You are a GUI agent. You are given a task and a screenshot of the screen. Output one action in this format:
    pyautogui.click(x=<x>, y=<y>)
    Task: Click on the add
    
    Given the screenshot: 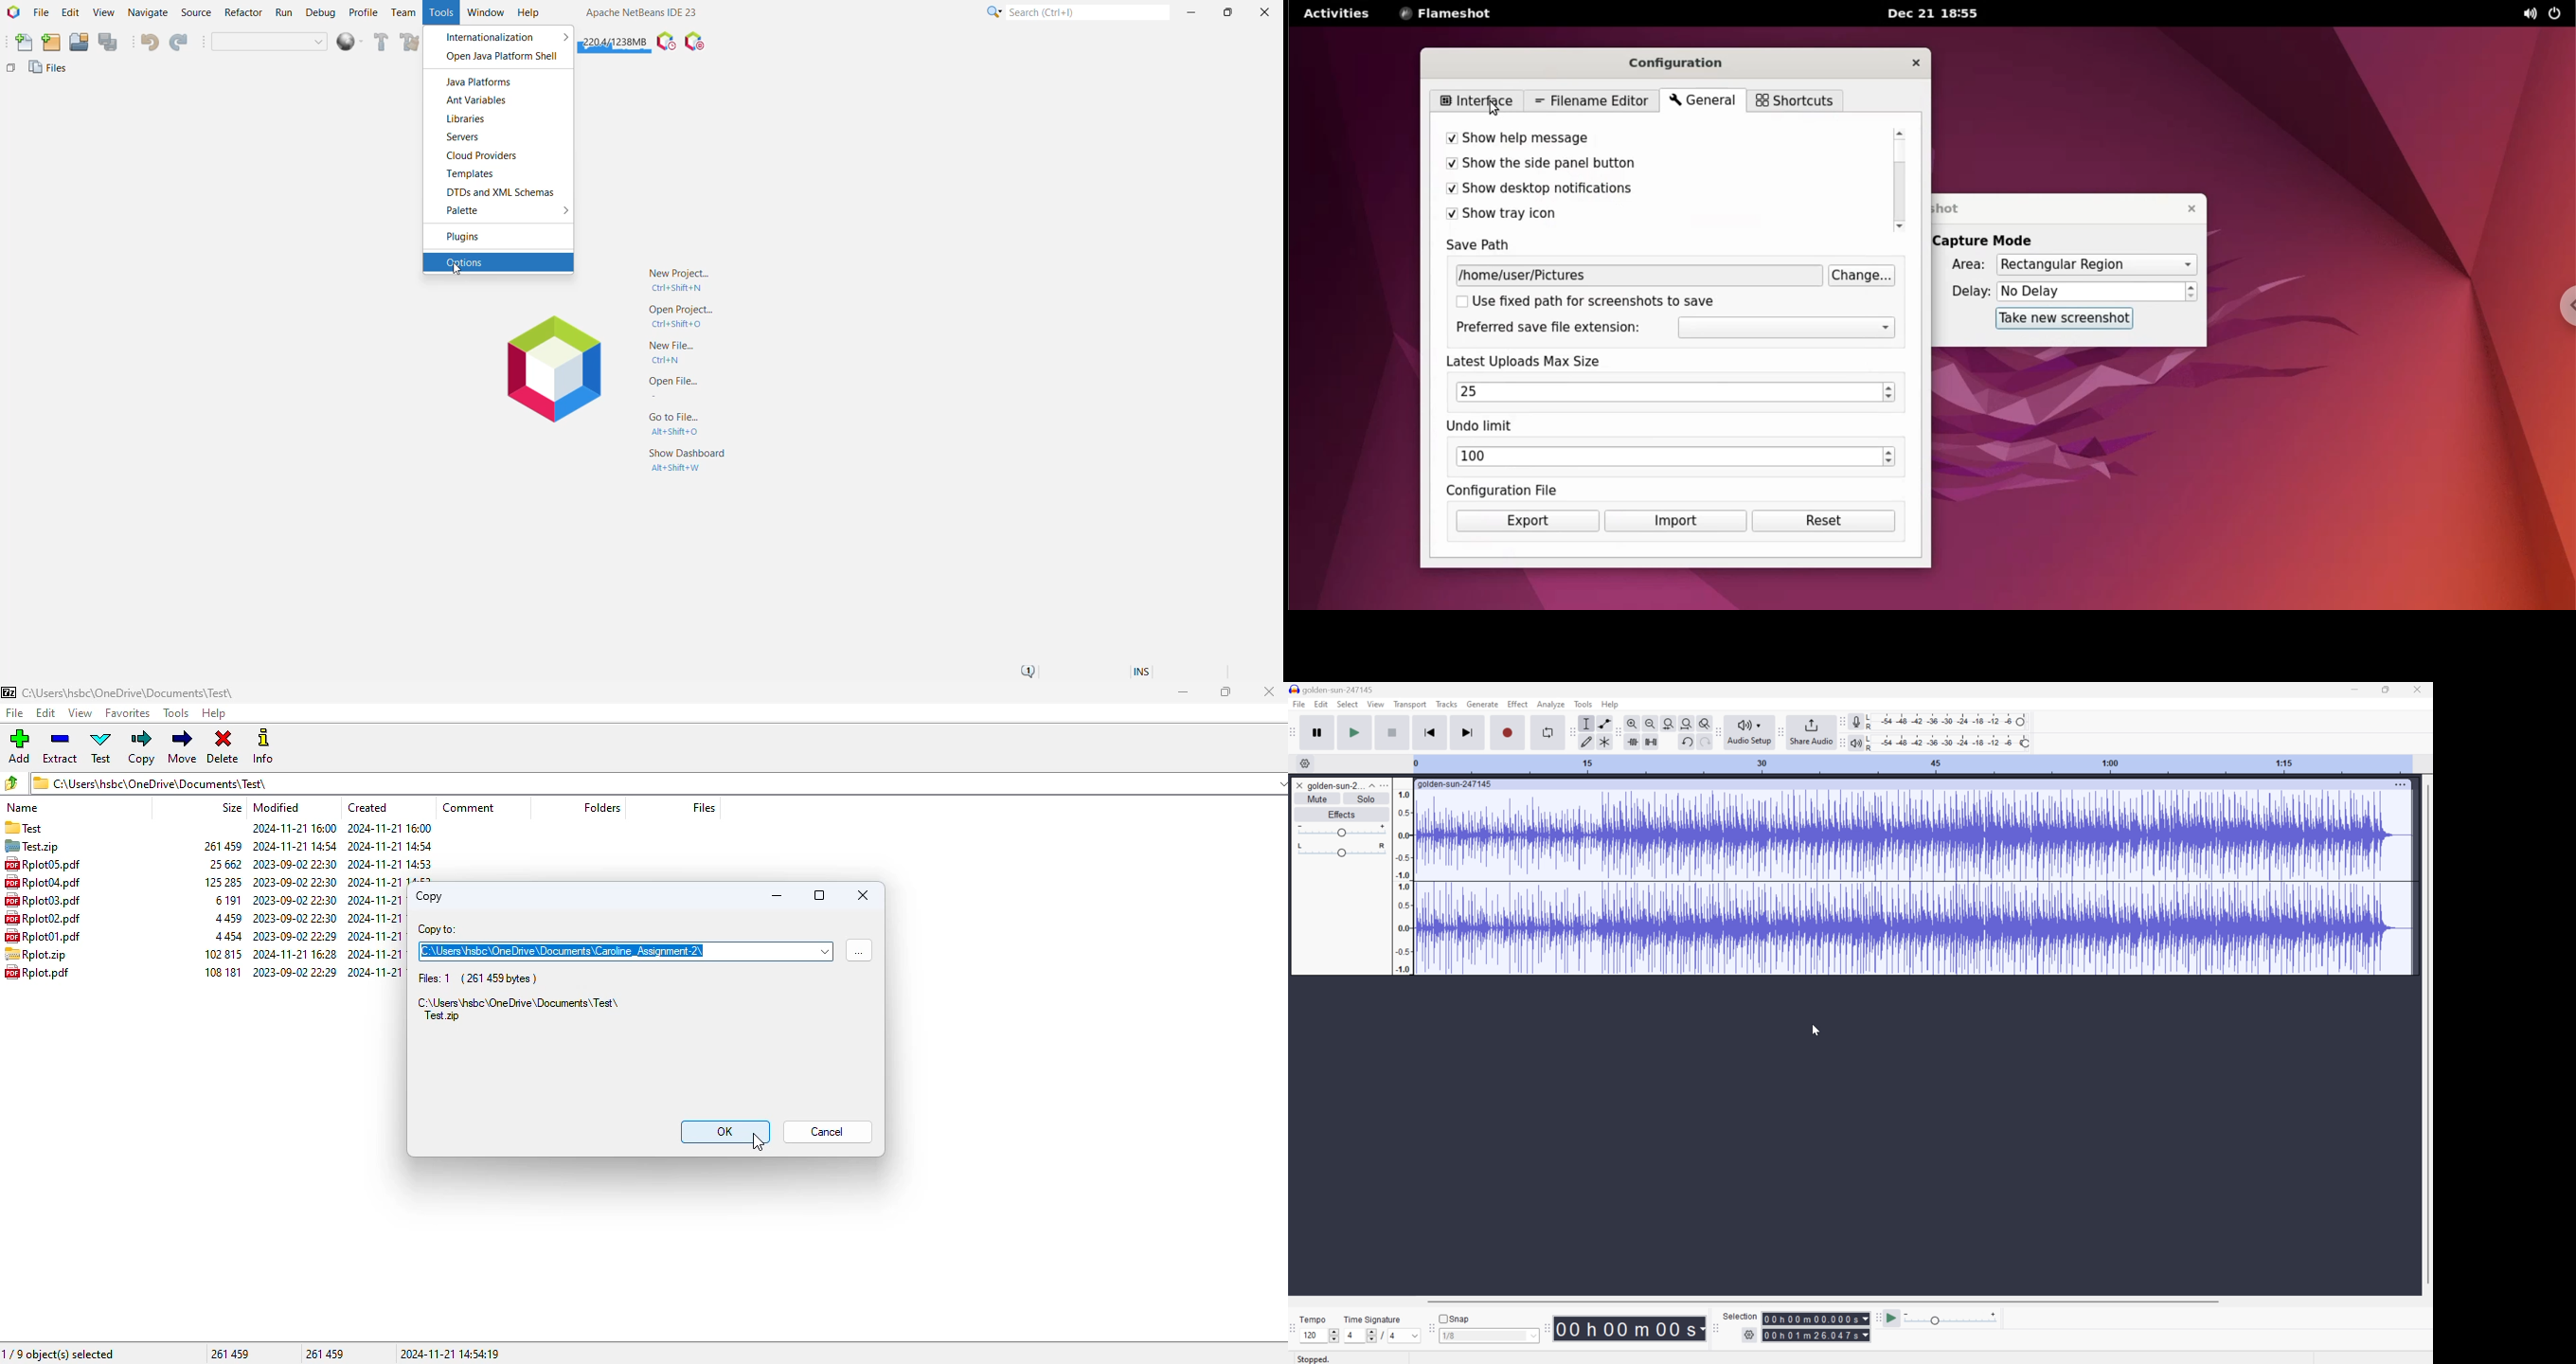 What is the action you would take?
    pyautogui.click(x=20, y=746)
    